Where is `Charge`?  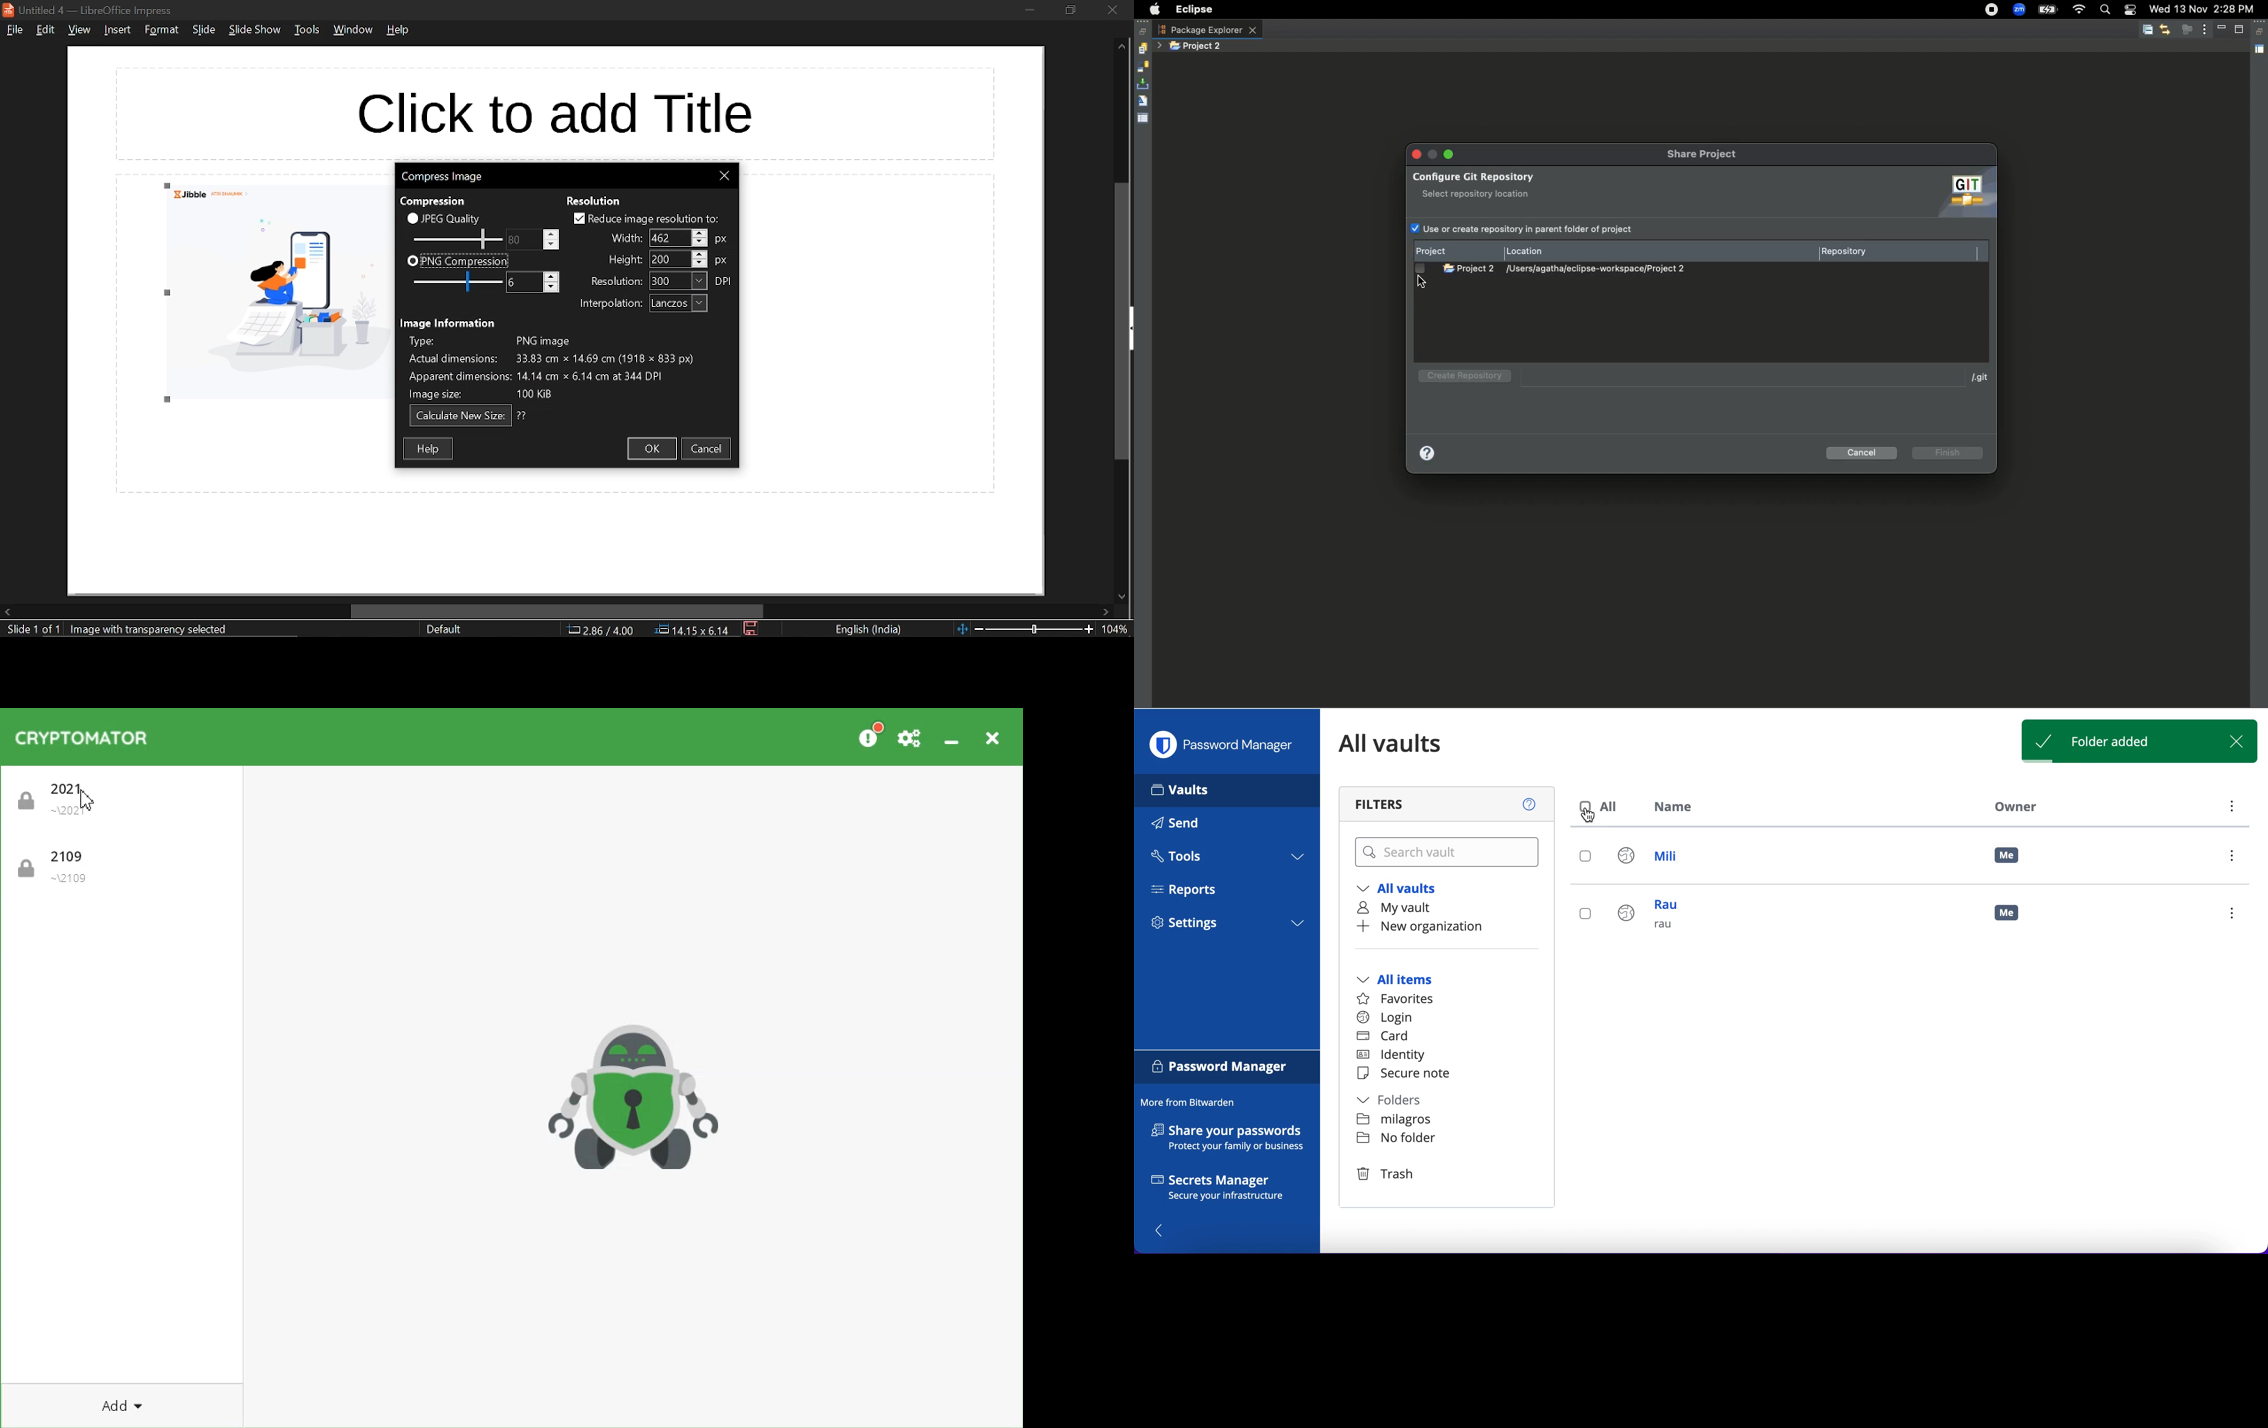 Charge is located at coordinates (2047, 11).